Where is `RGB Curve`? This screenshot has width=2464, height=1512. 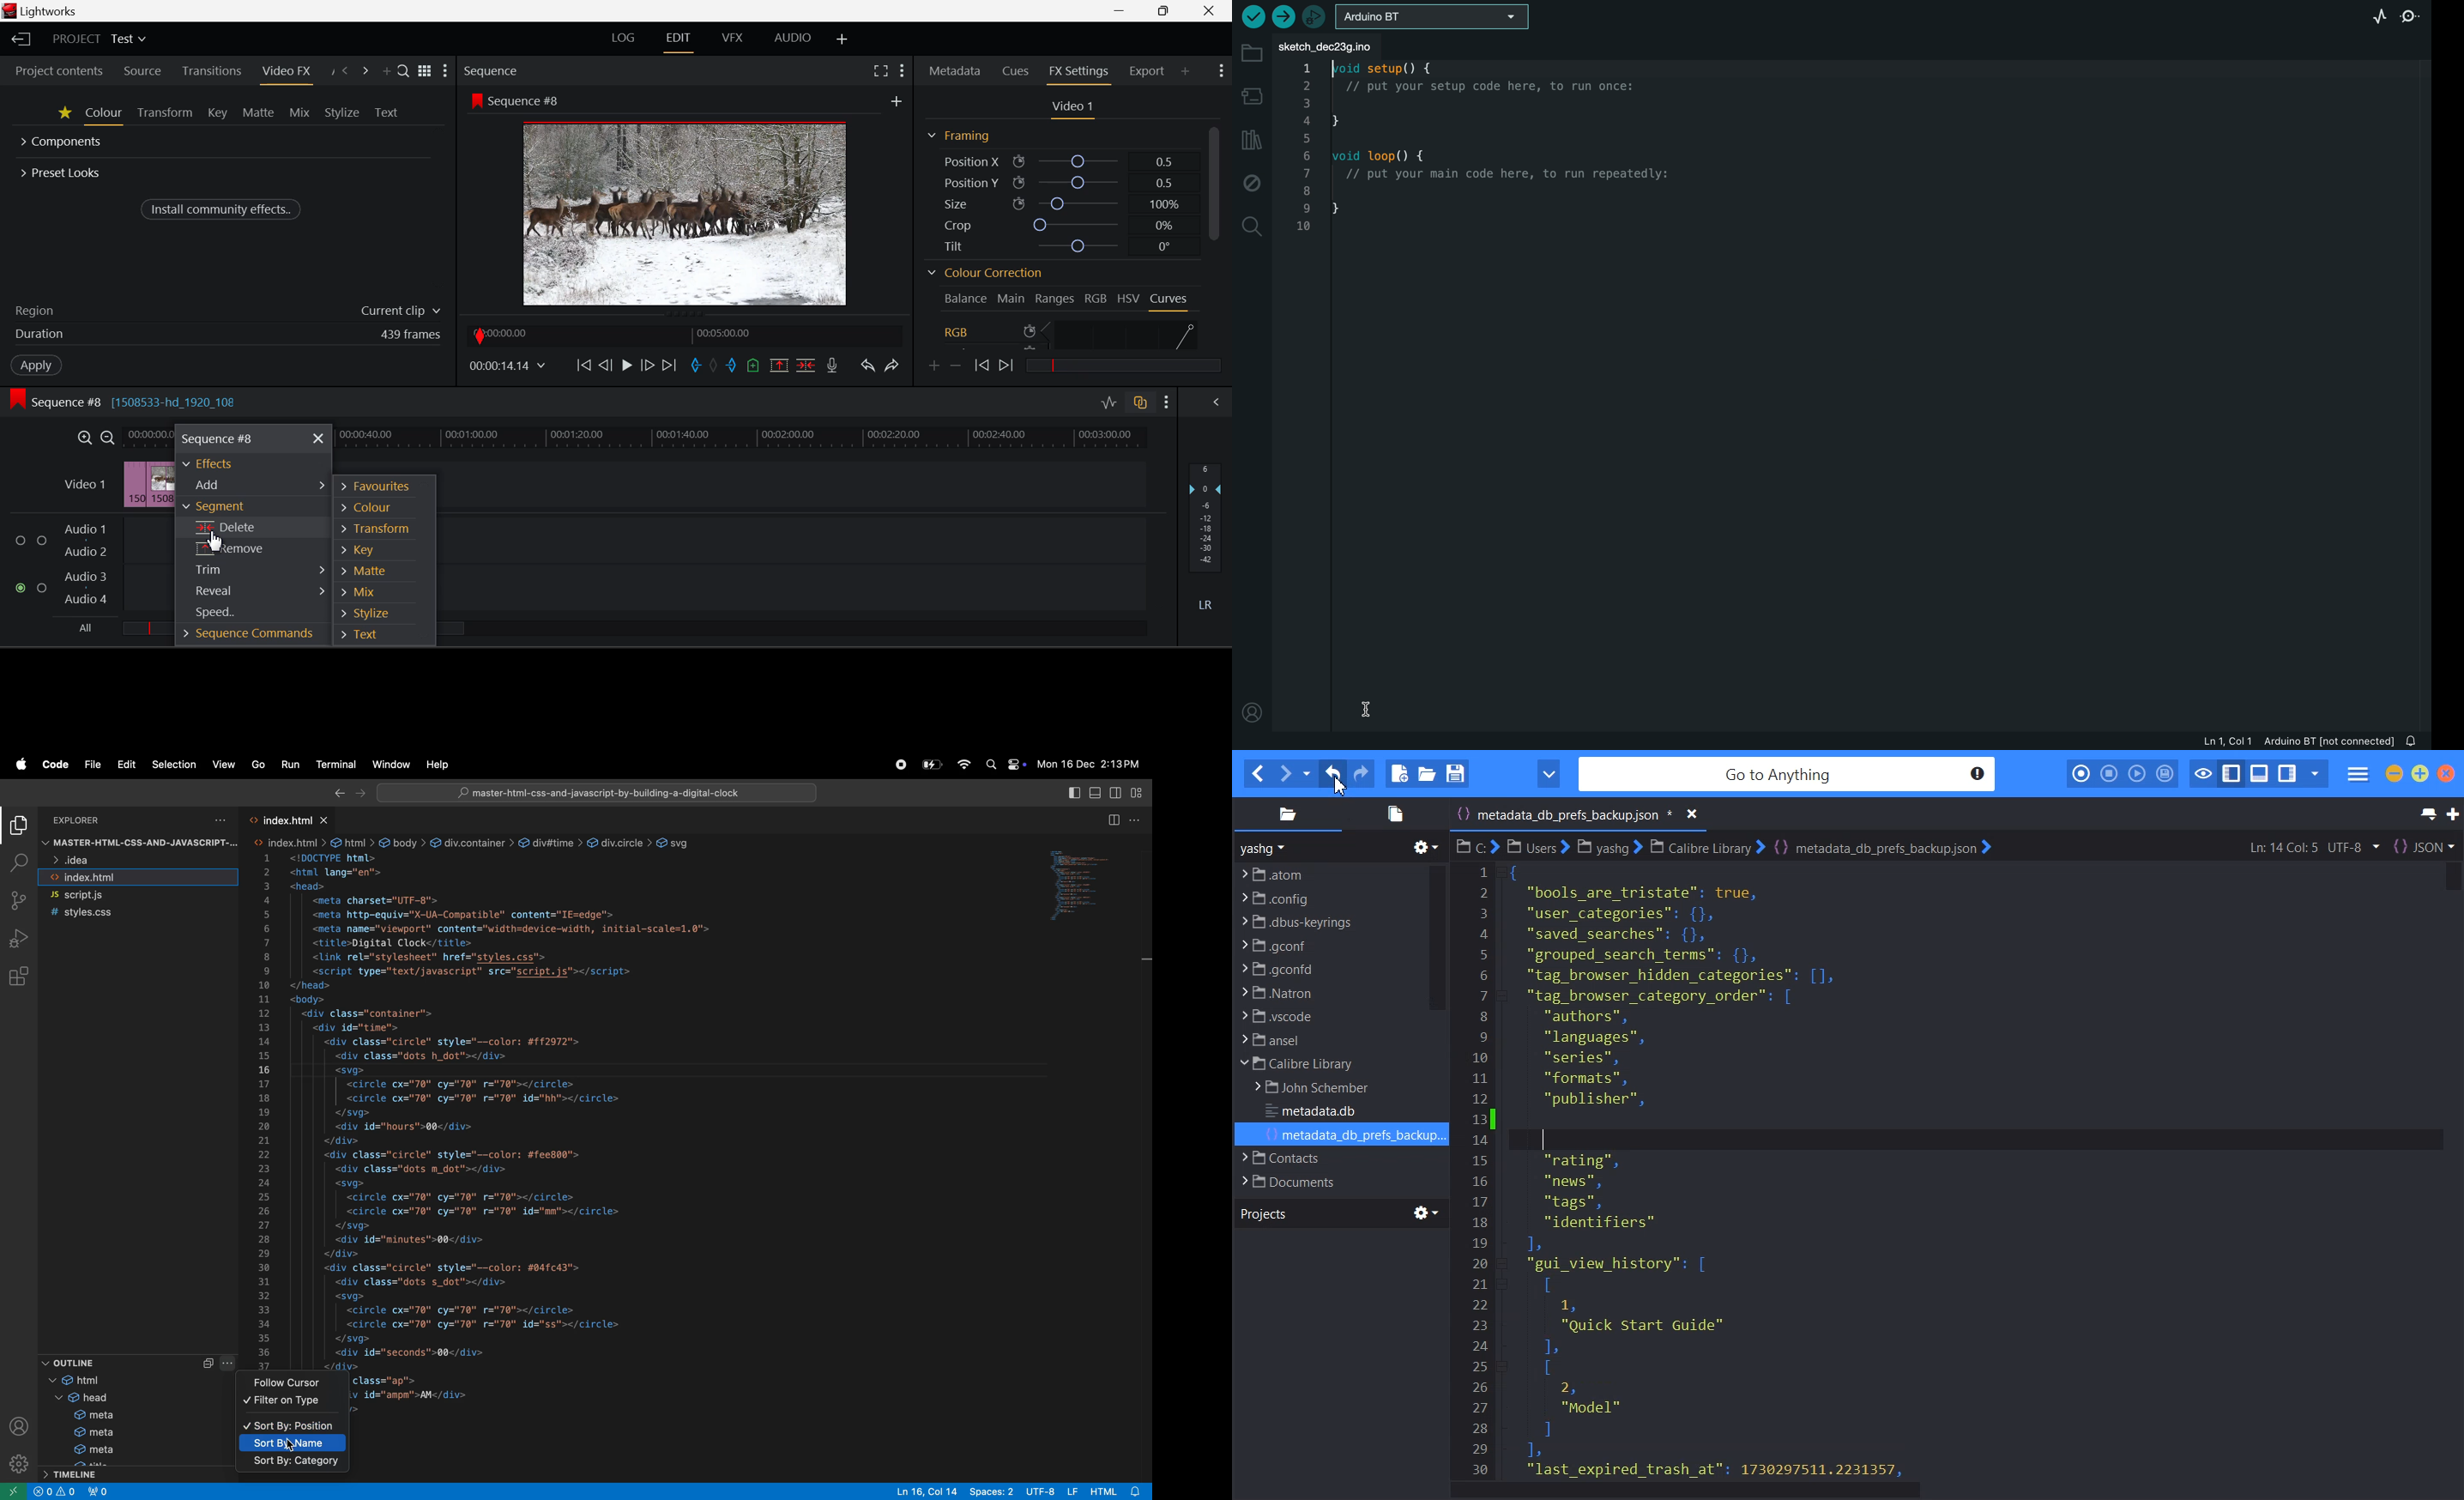
RGB Curve is located at coordinates (1070, 334).